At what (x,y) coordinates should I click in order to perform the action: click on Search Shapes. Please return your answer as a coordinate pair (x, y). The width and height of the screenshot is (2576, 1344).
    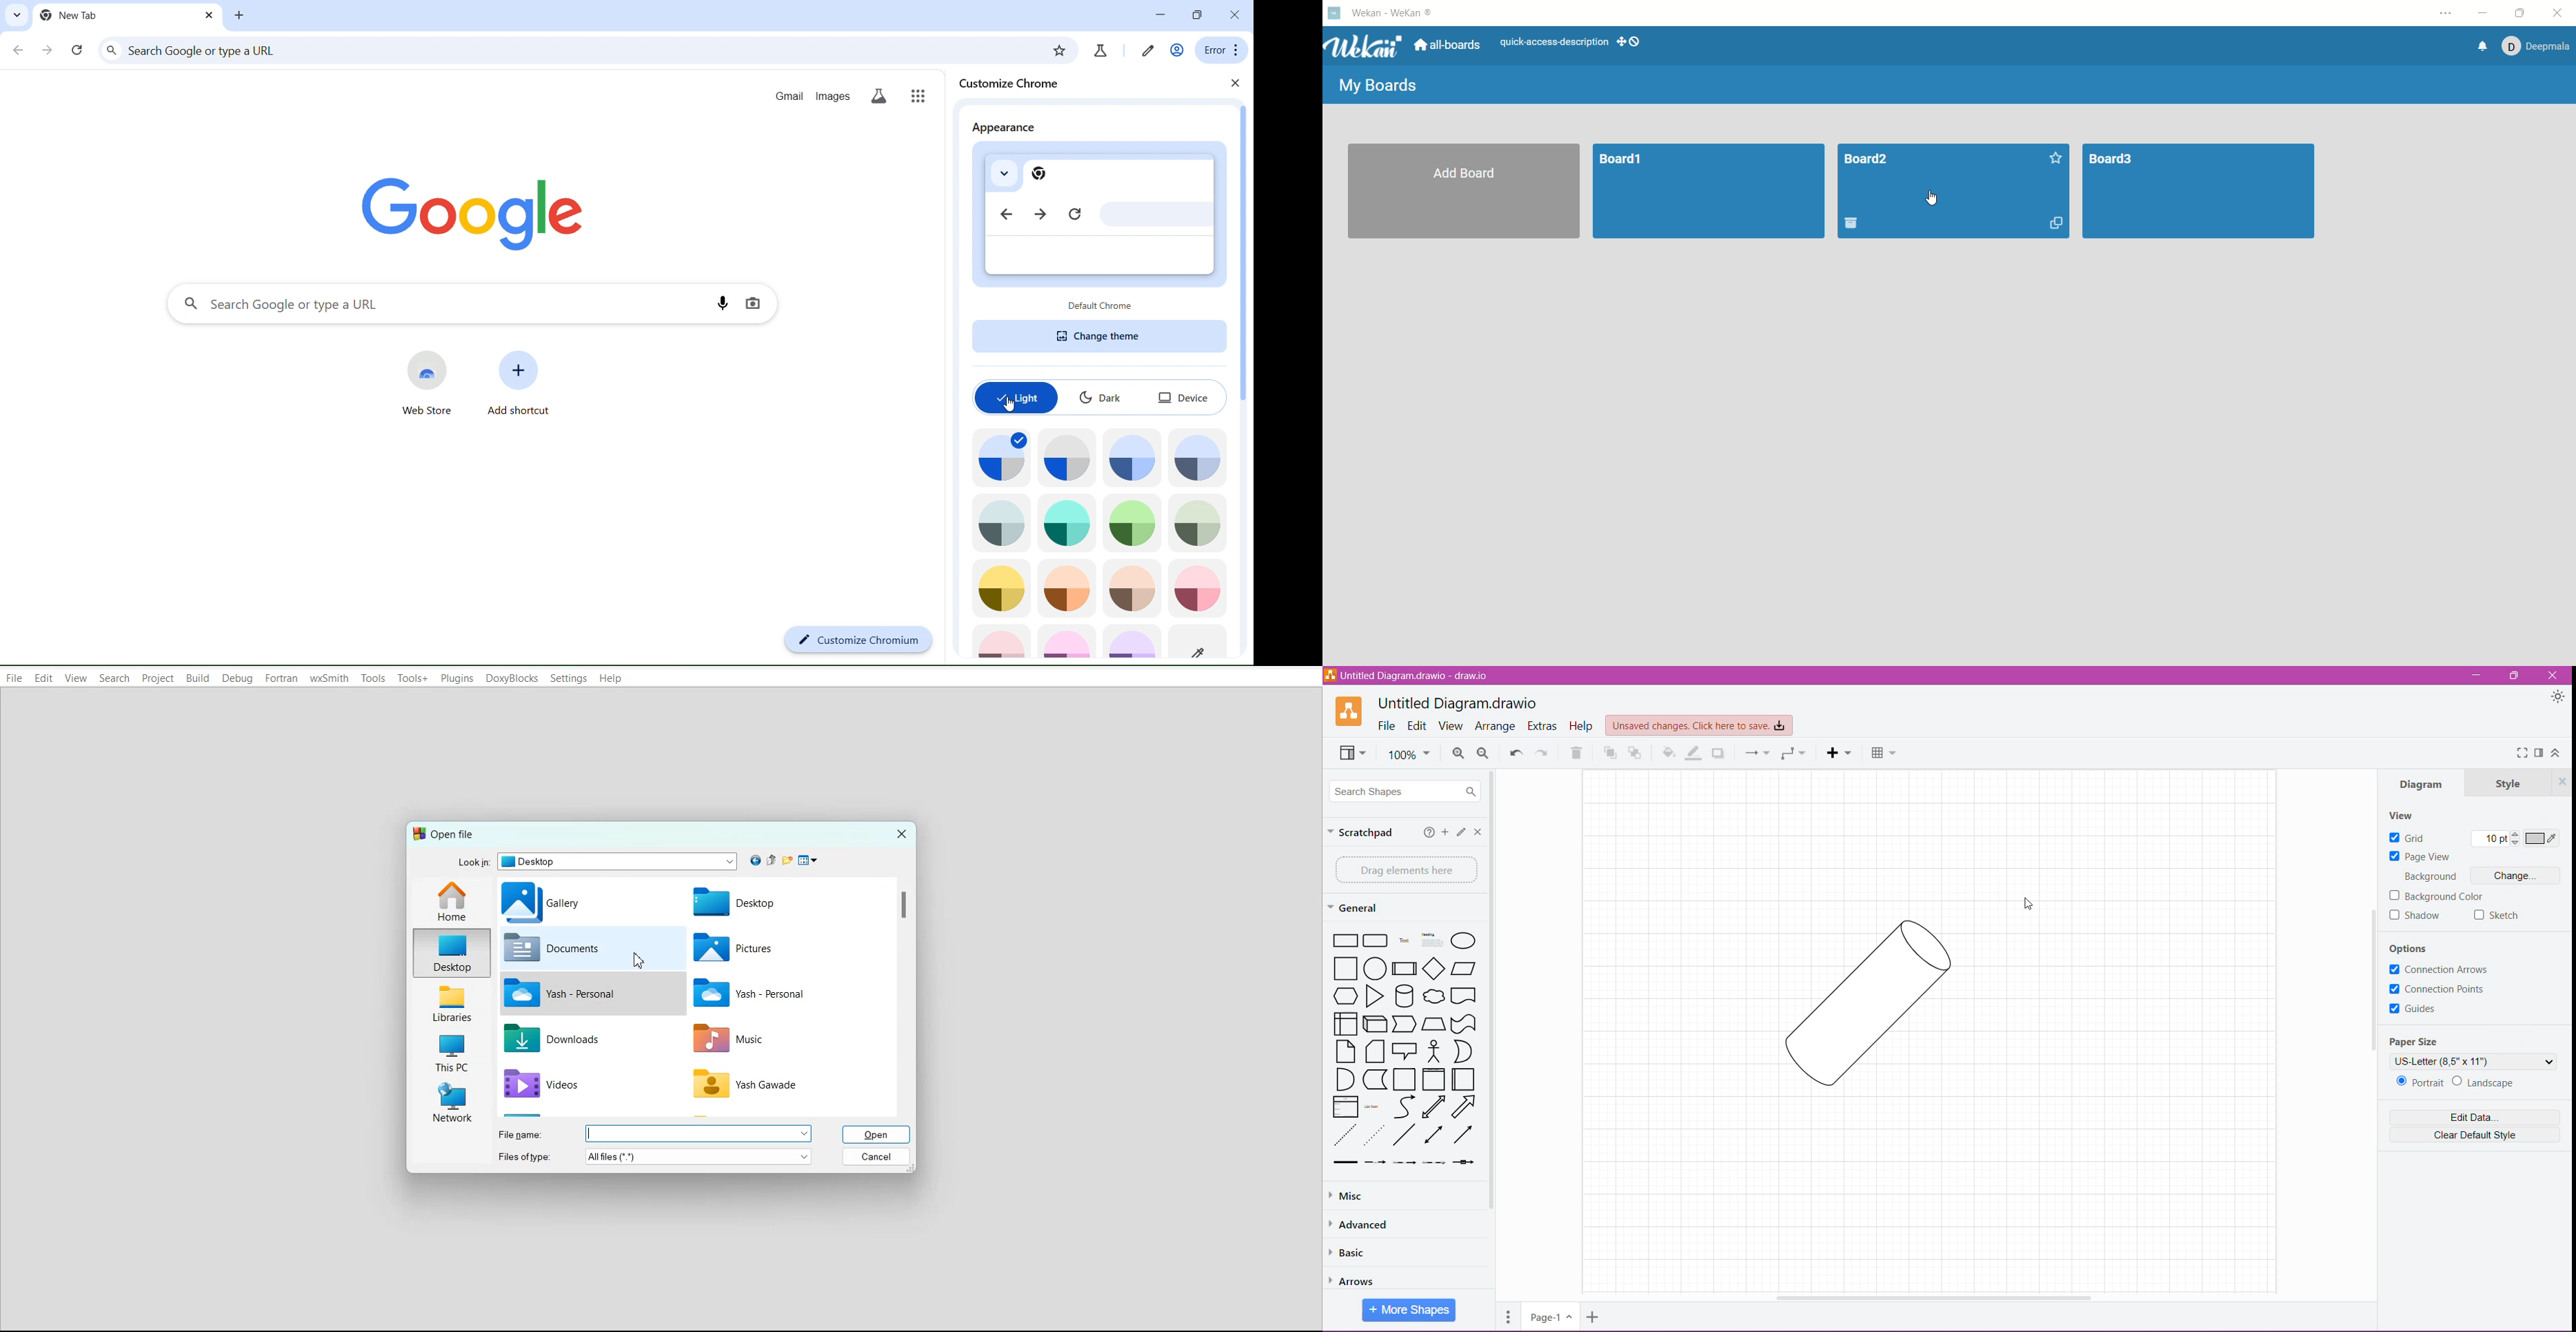
    Looking at the image, I should click on (1407, 792).